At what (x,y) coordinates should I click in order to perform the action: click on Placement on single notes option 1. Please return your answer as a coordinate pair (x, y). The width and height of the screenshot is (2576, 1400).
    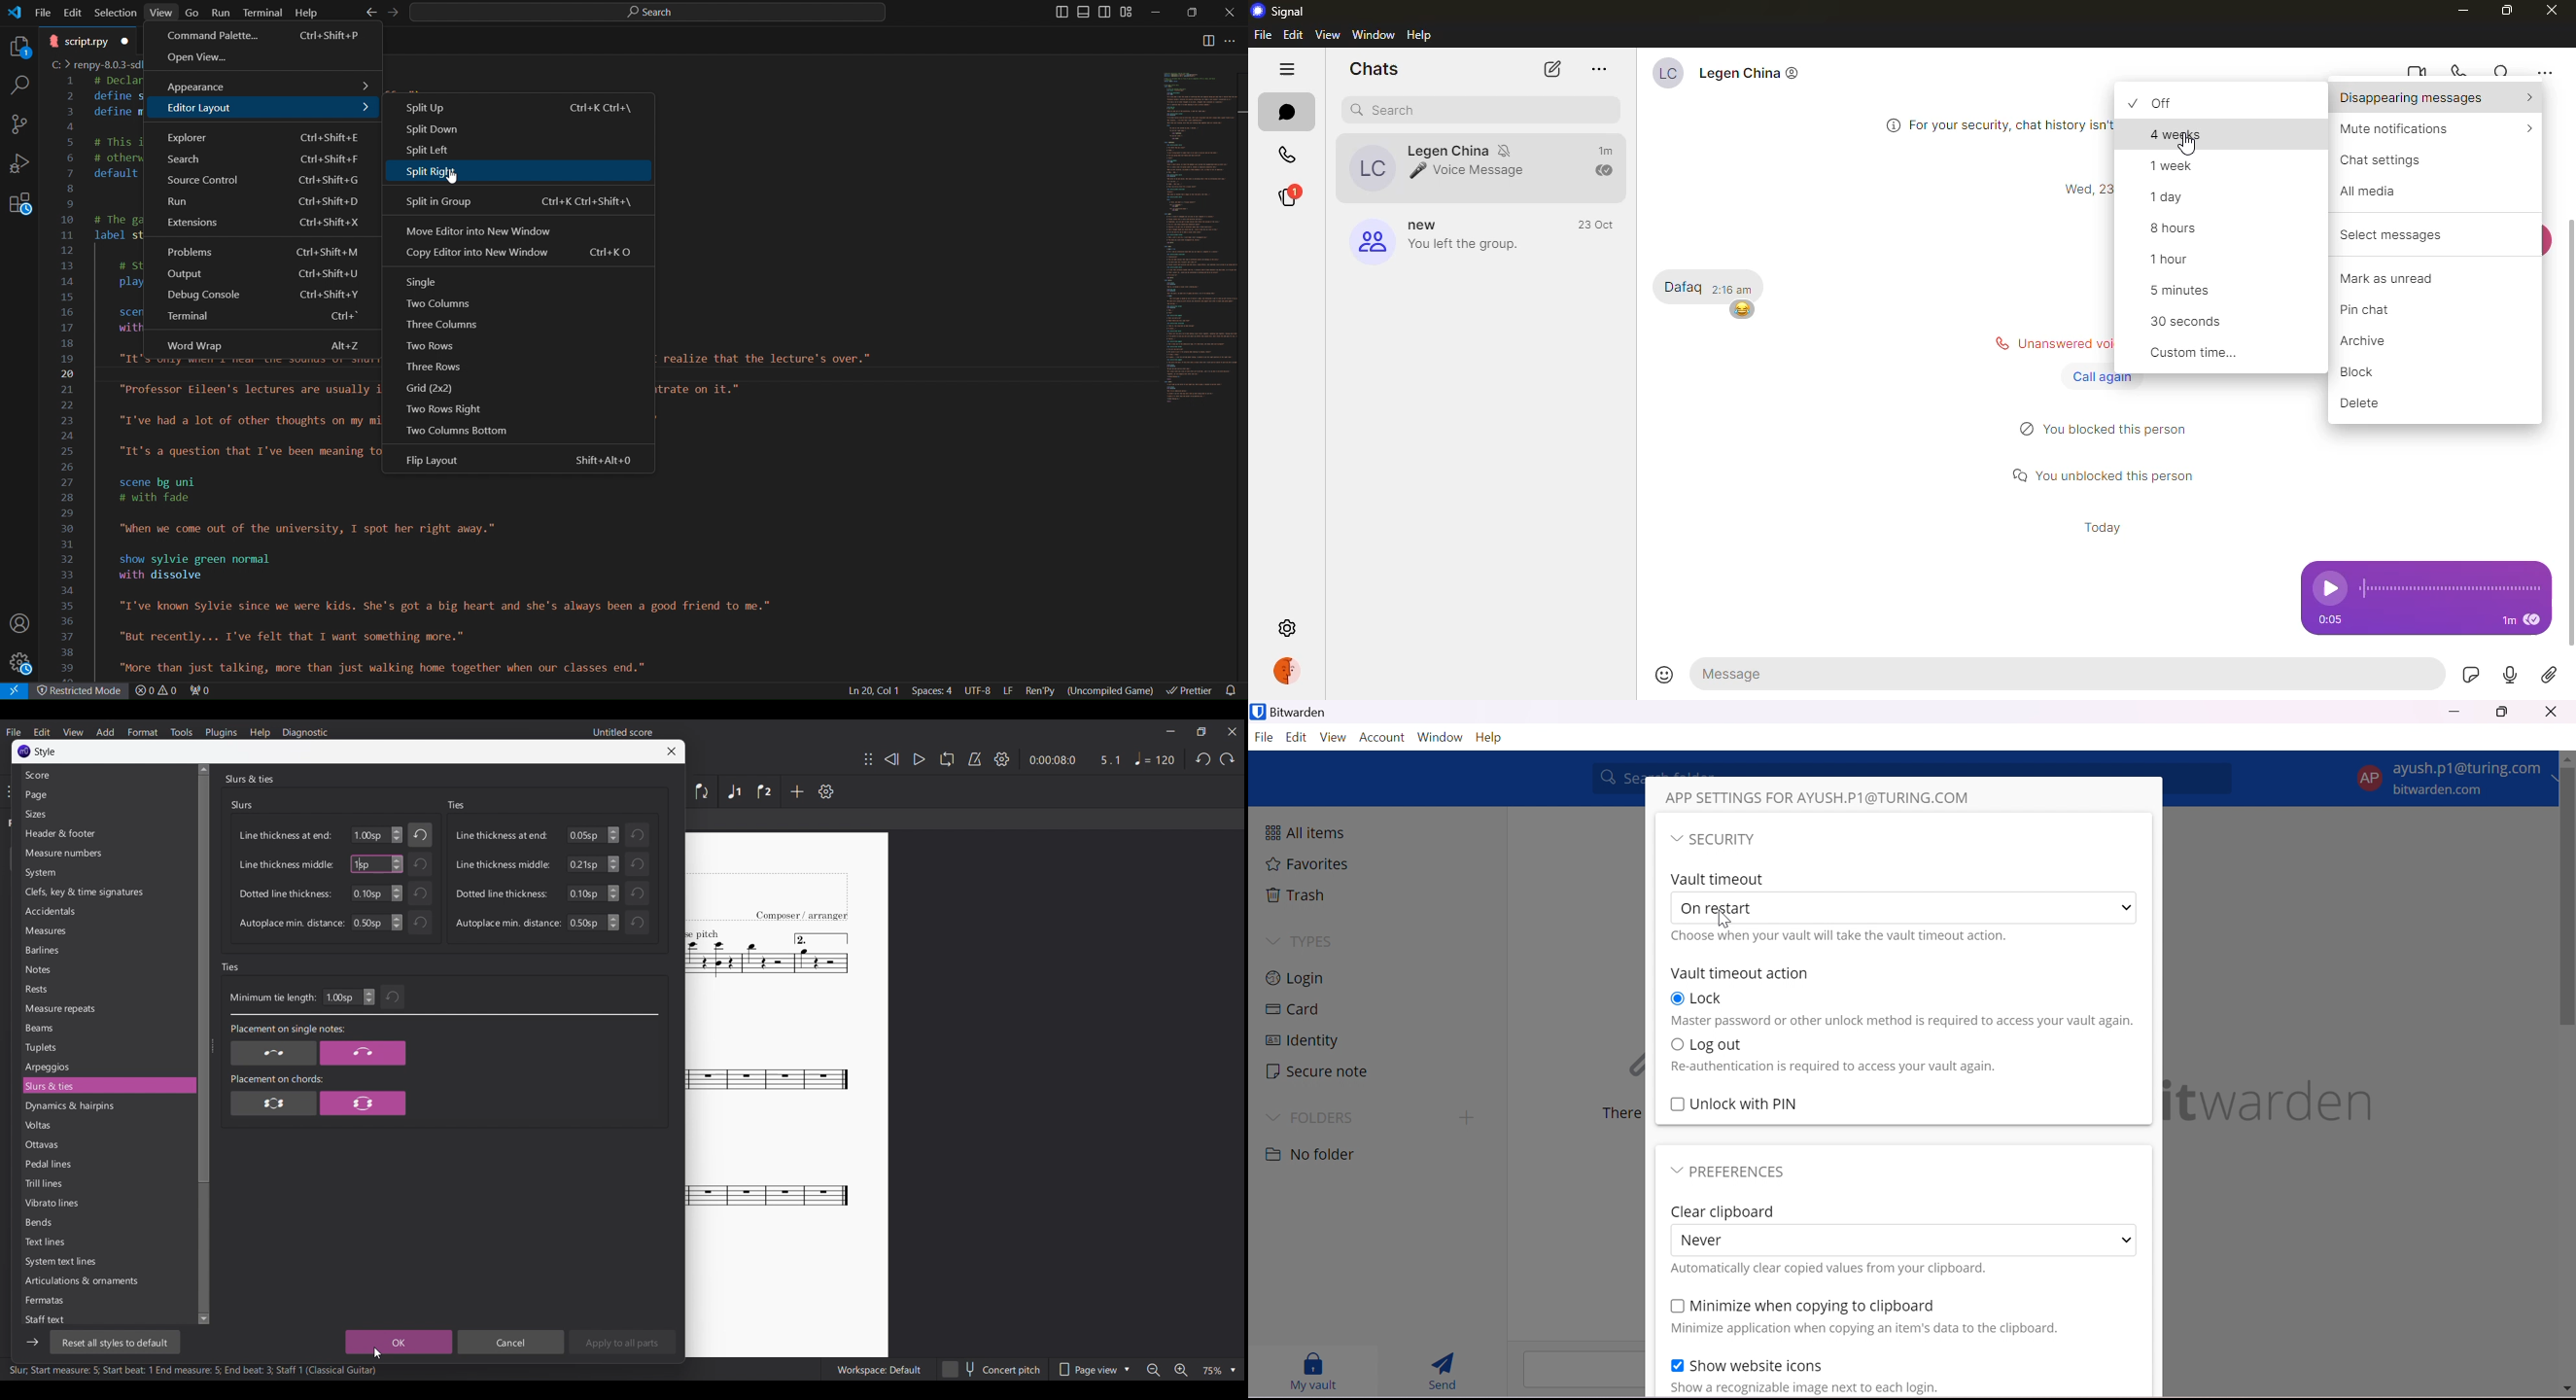
    Looking at the image, I should click on (273, 1053).